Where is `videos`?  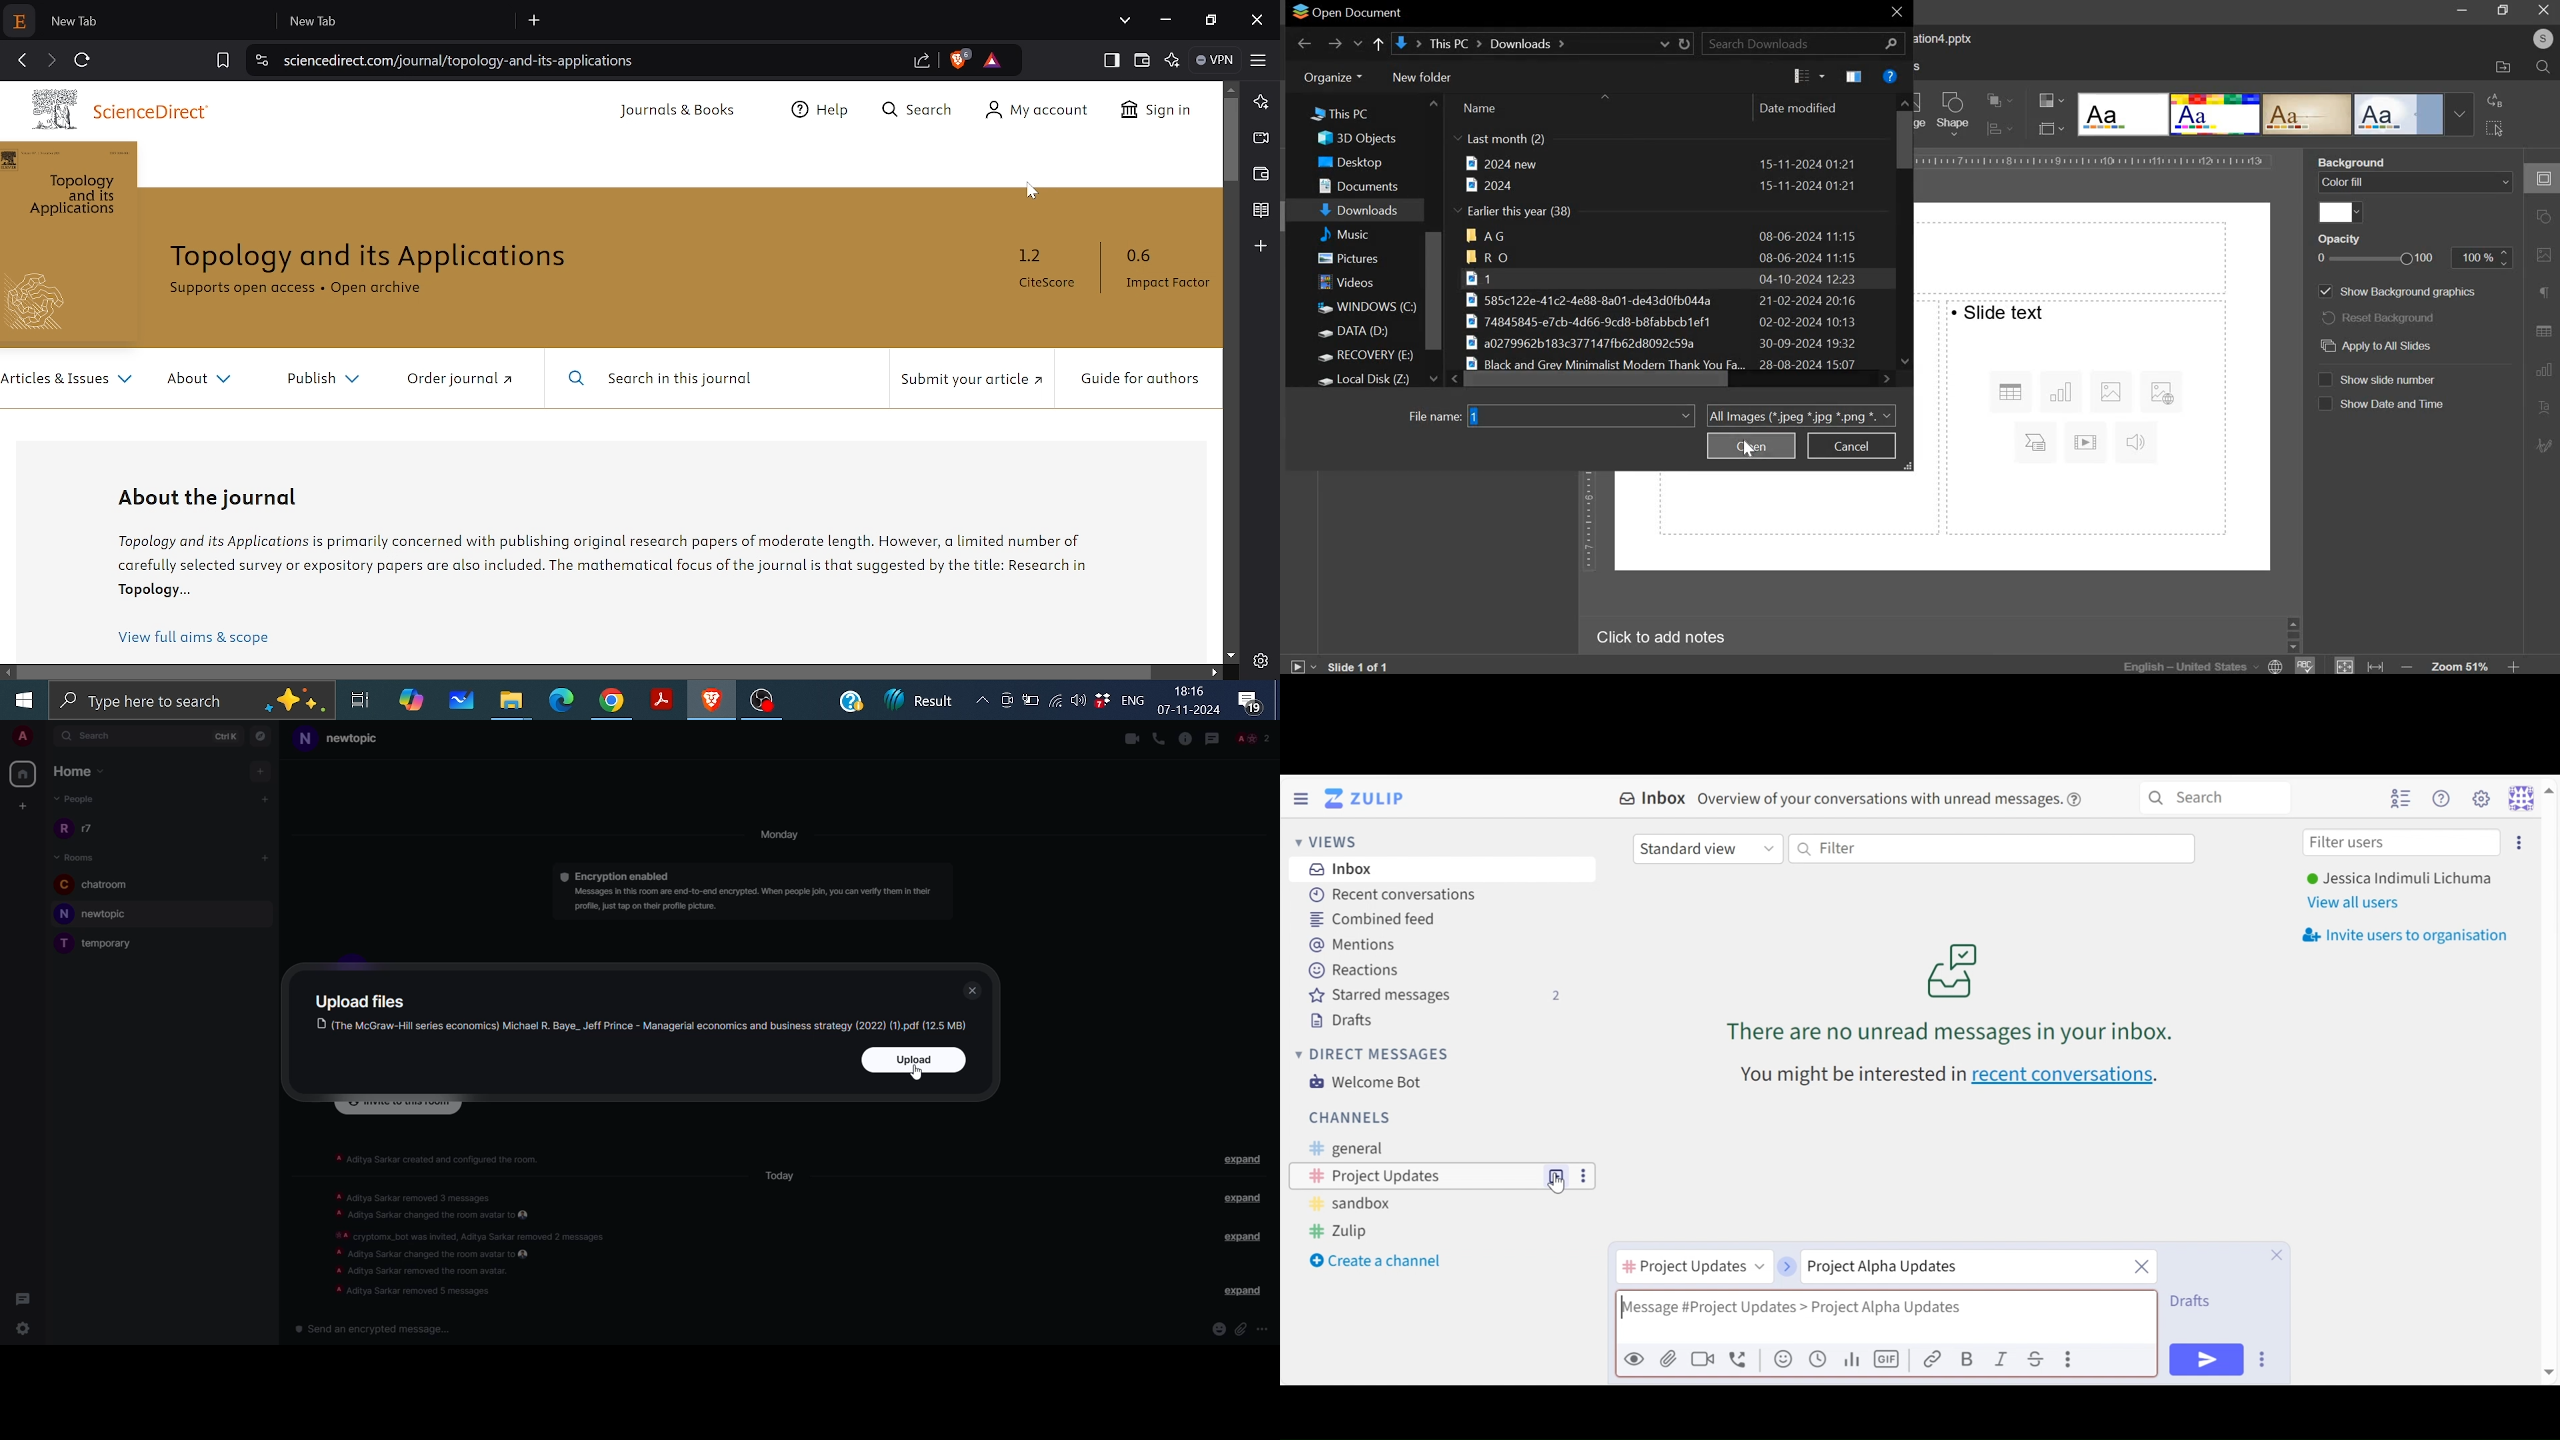 videos is located at coordinates (1350, 284).